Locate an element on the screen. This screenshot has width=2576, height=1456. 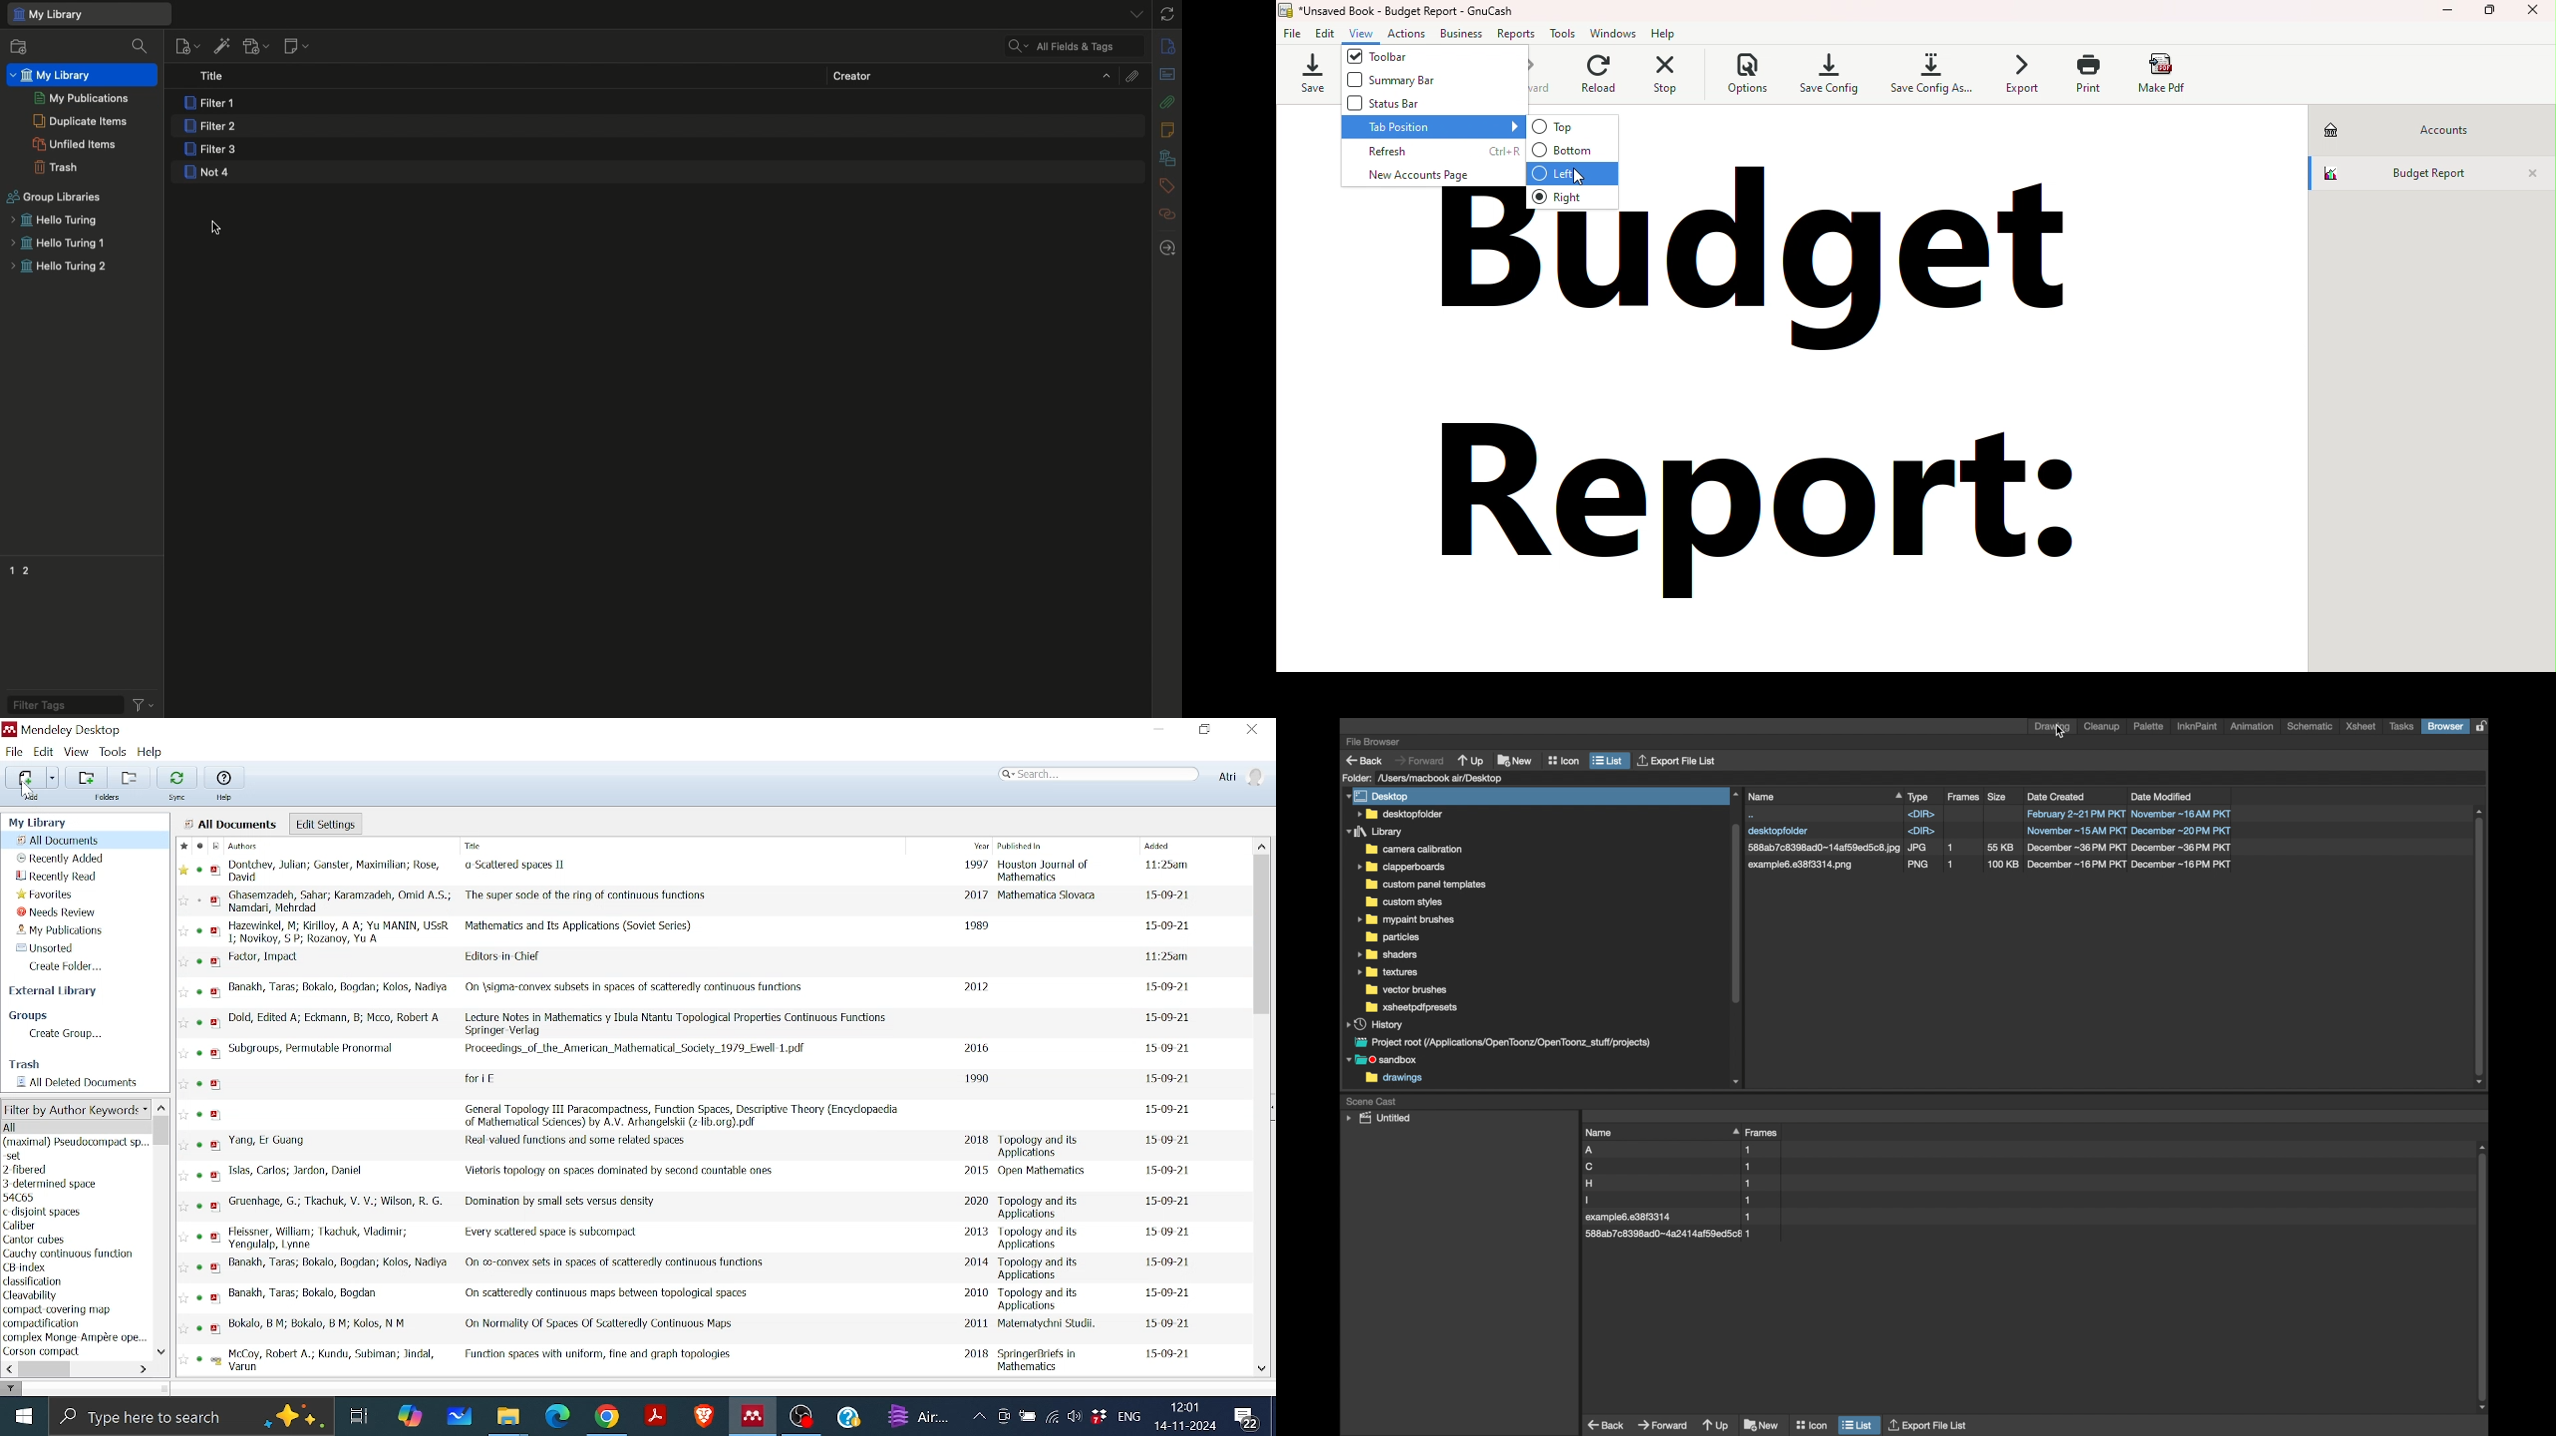
Recently added is located at coordinates (60, 859).